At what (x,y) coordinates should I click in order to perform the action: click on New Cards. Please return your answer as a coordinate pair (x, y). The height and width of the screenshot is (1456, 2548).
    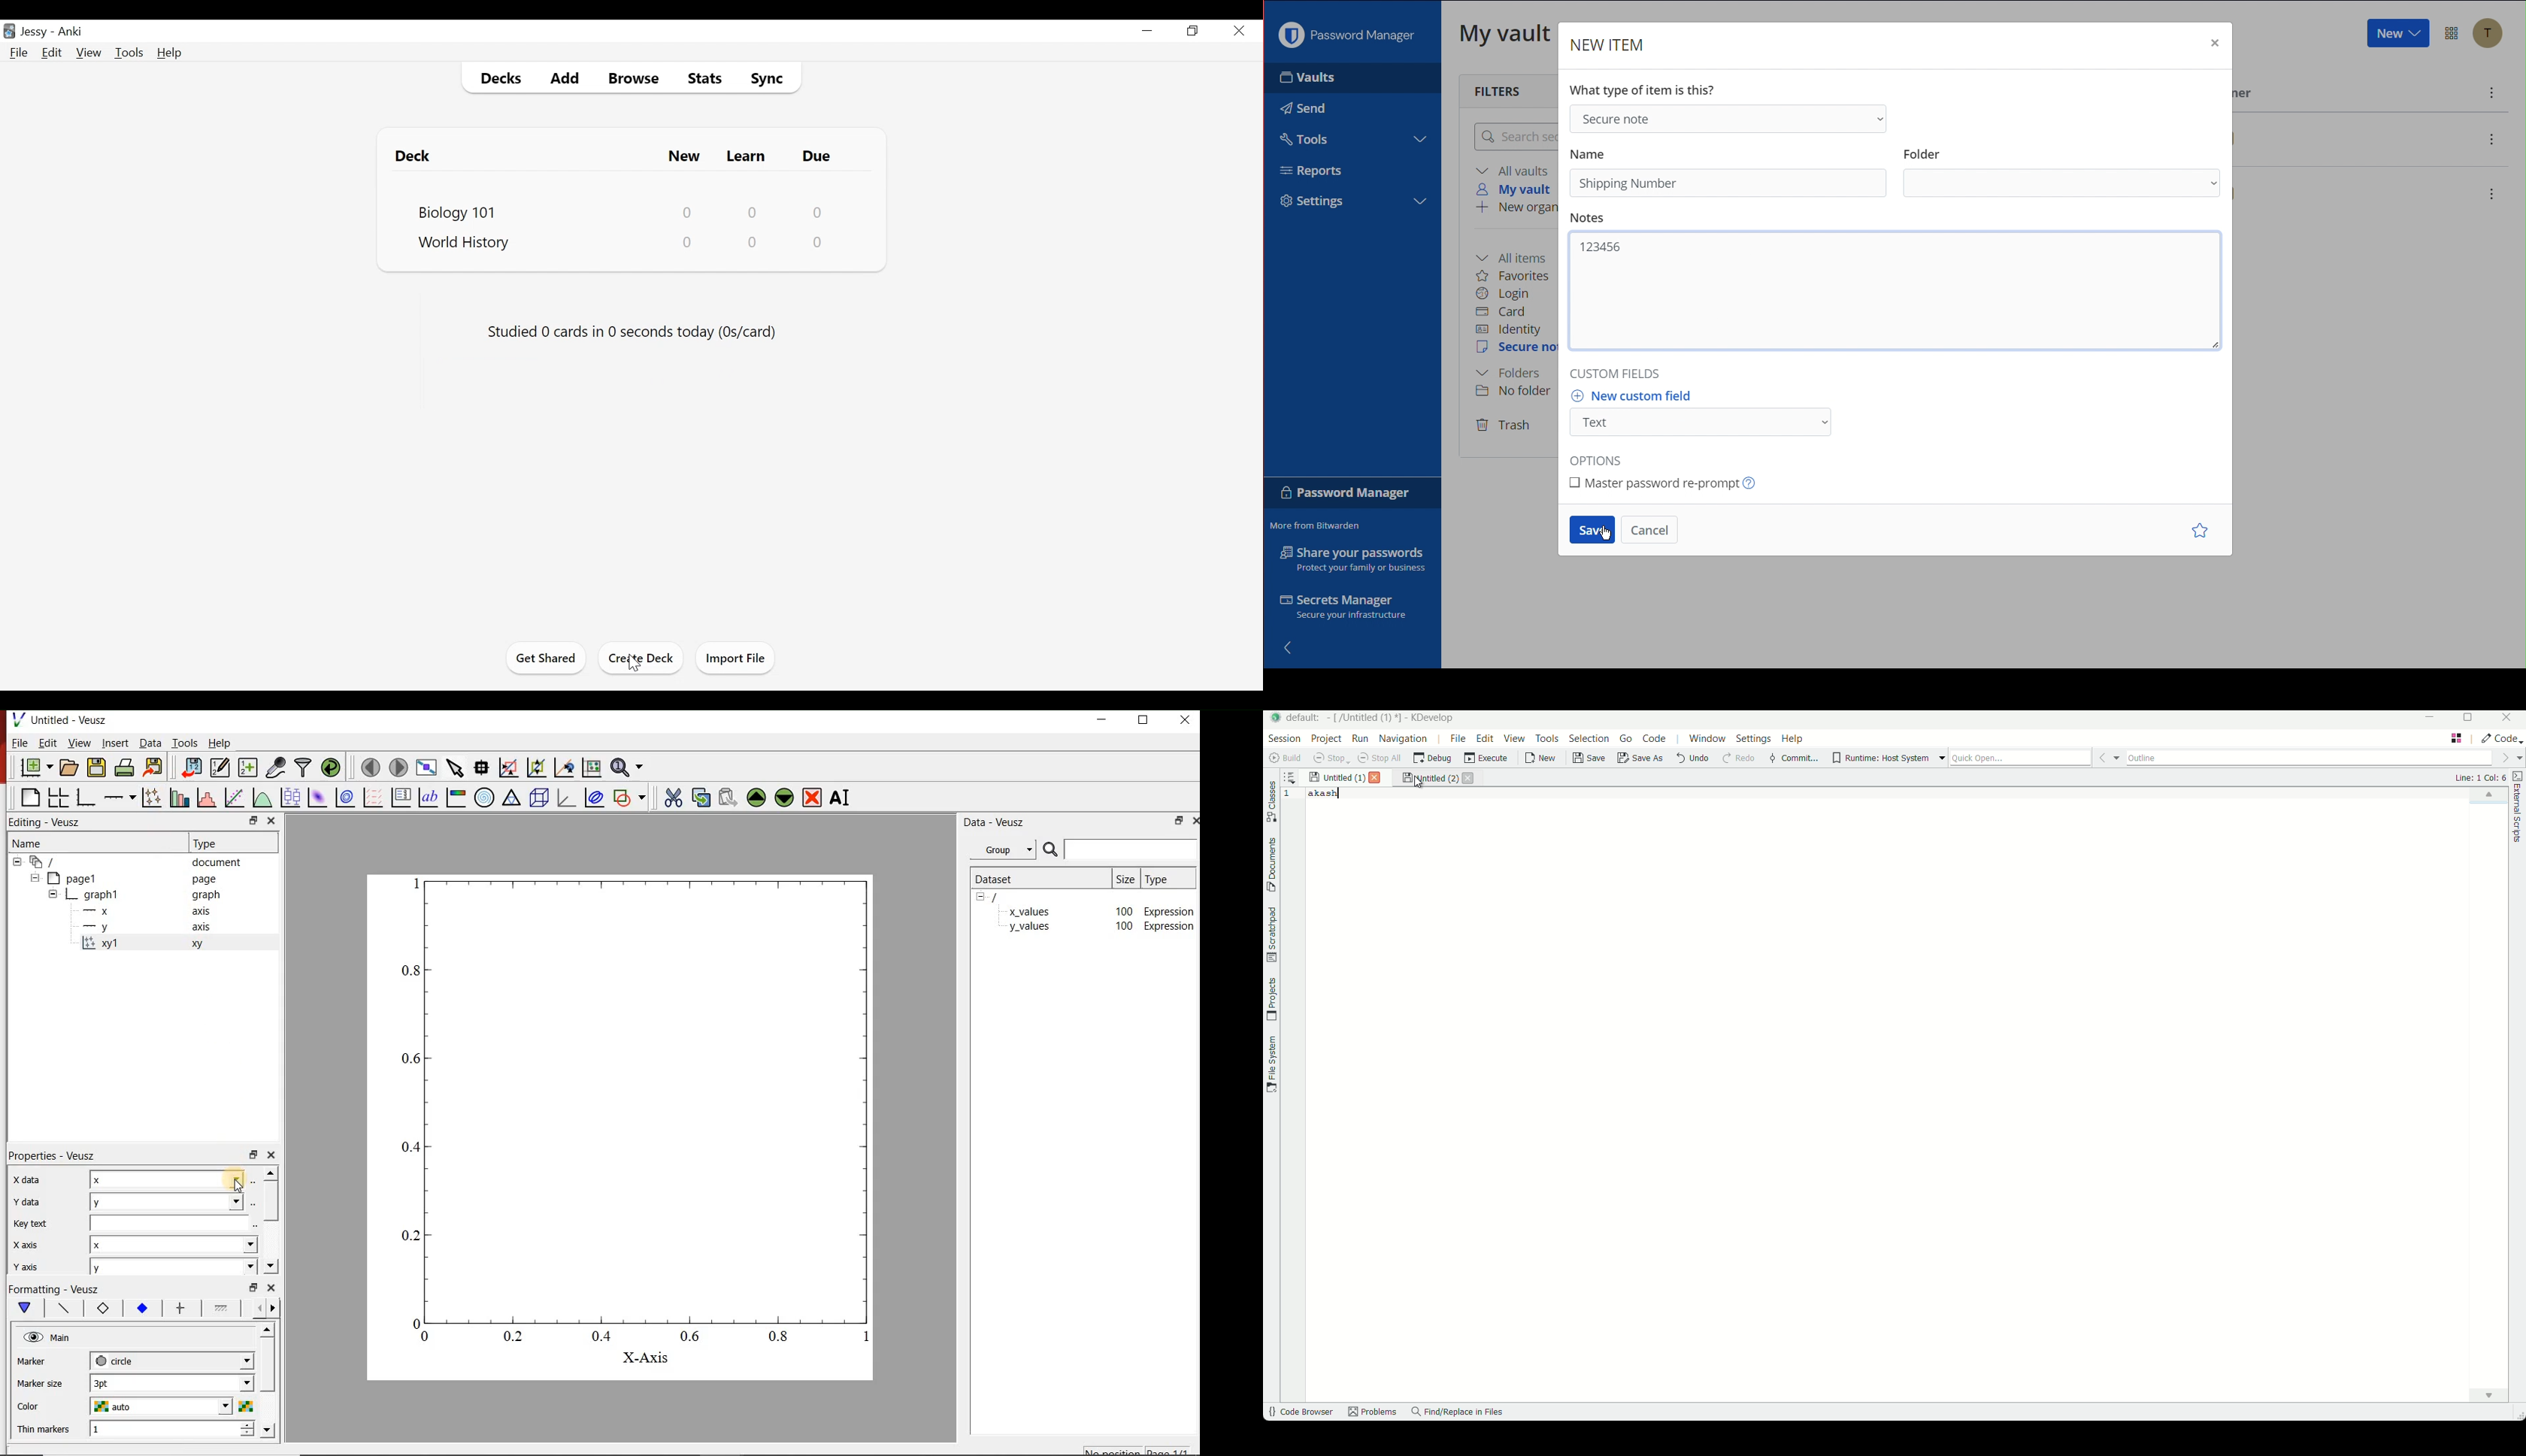
    Looking at the image, I should click on (685, 155).